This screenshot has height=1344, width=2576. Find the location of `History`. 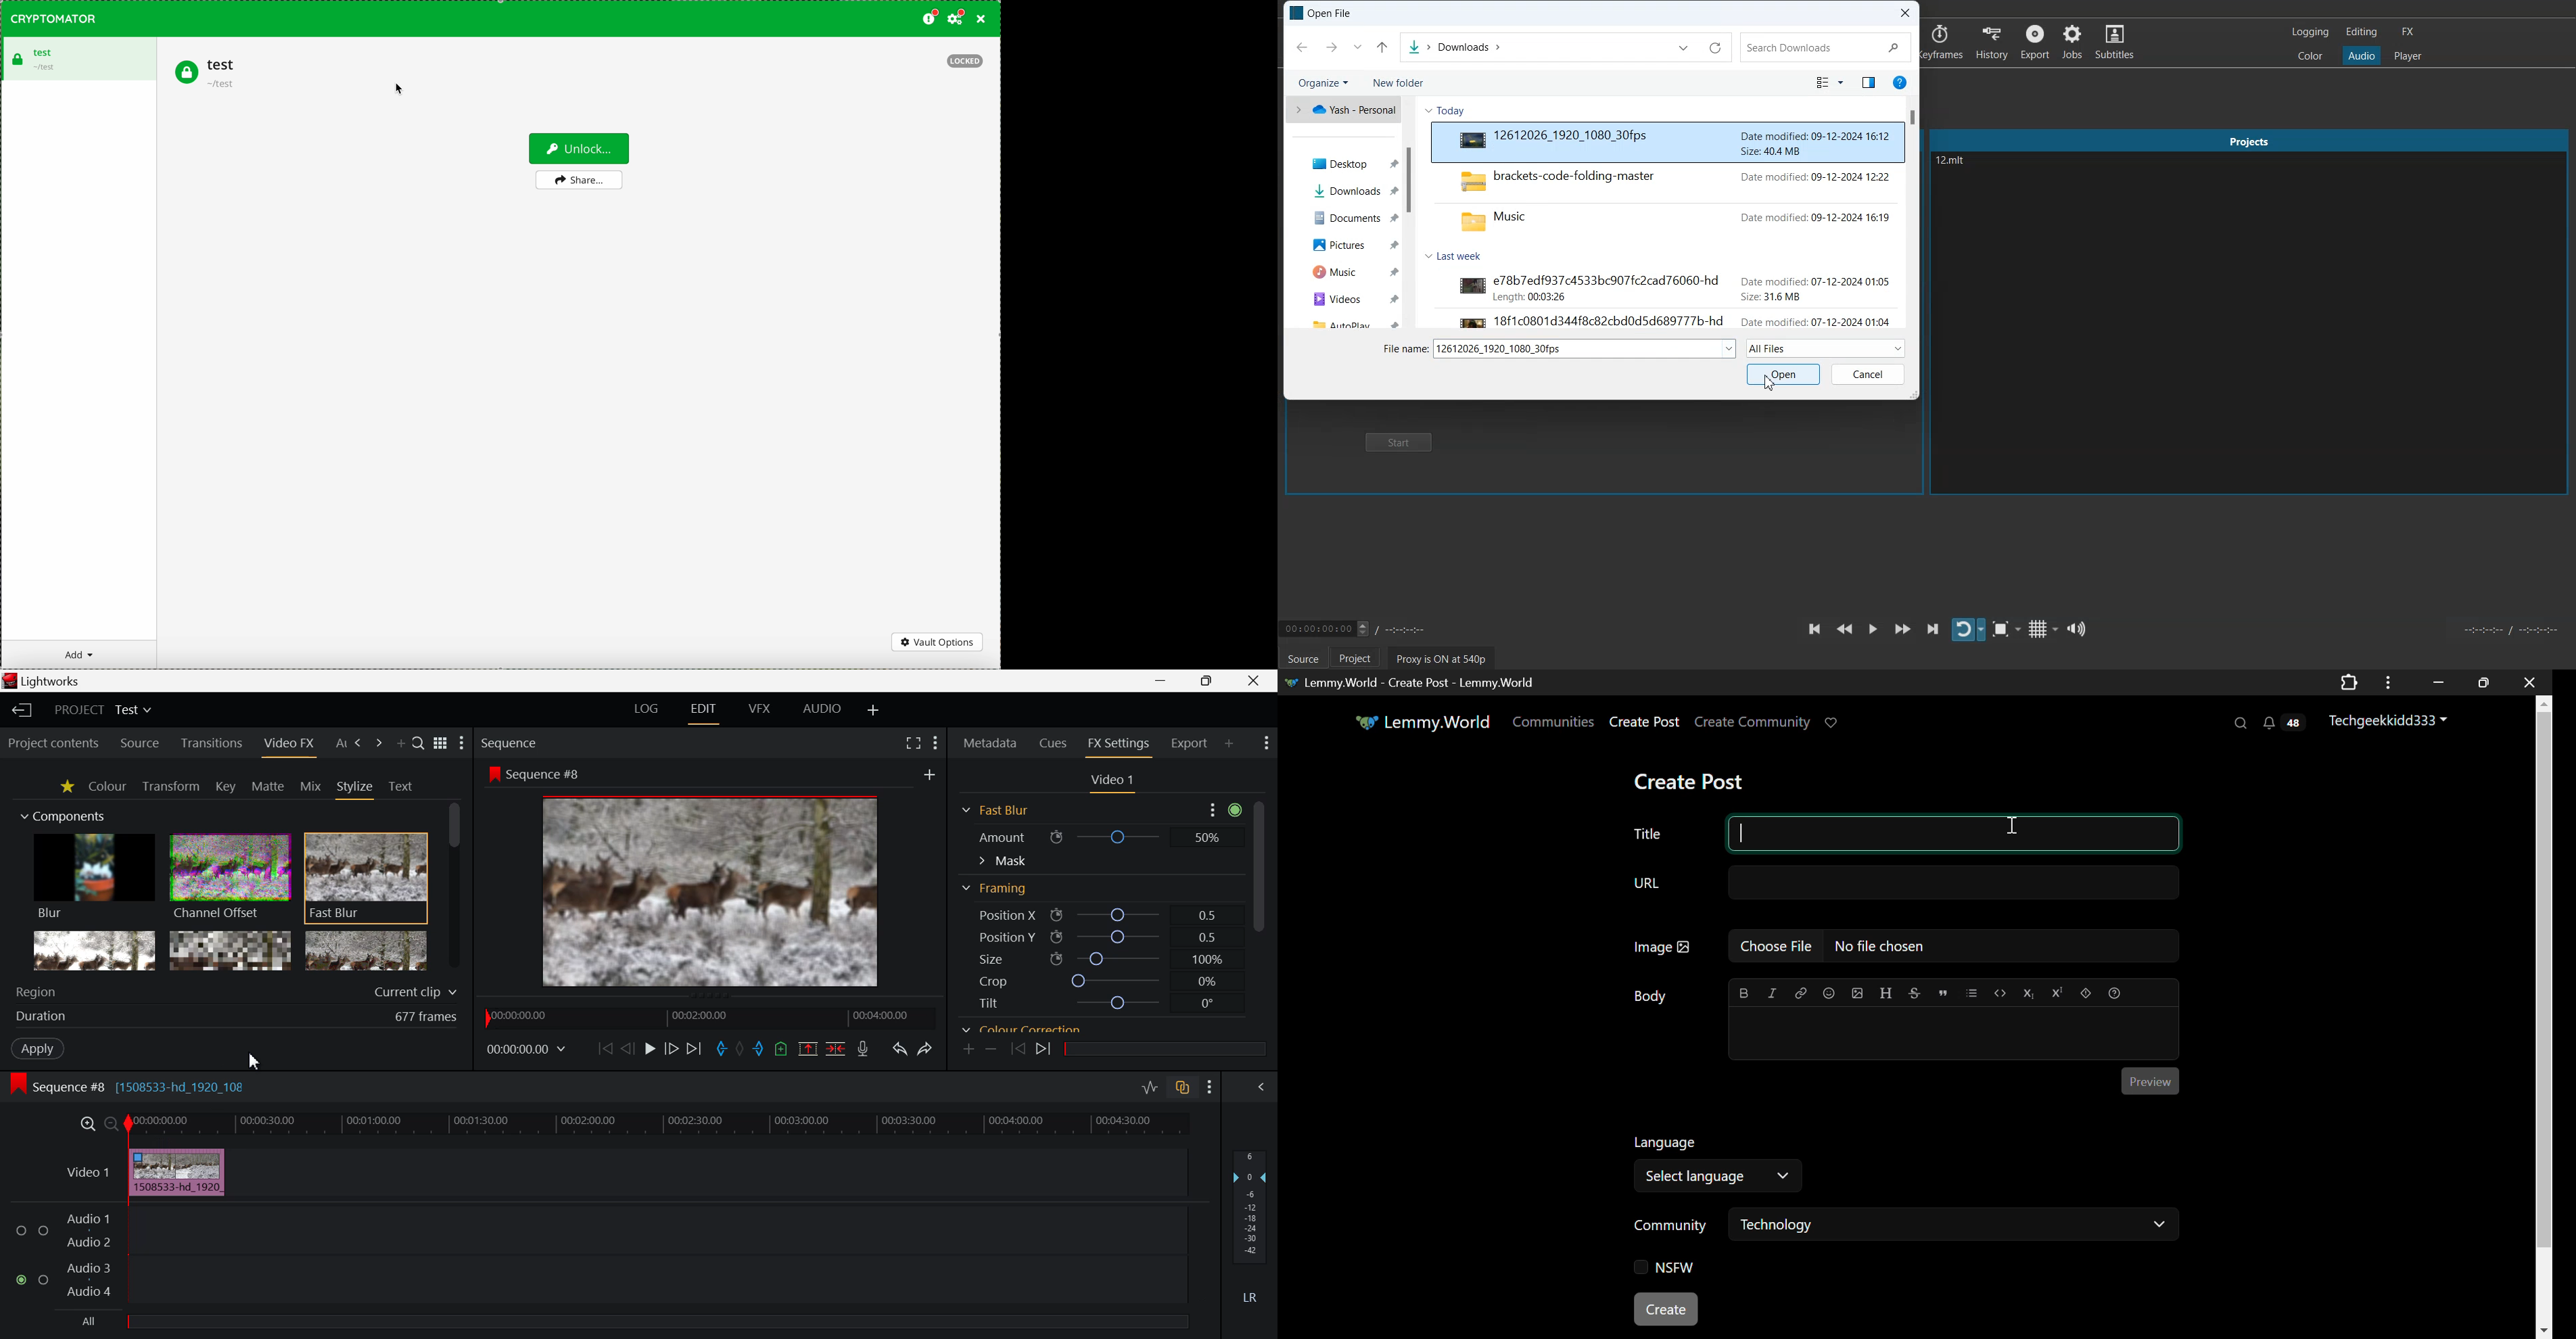

History is located at coordinates (1992, 41).